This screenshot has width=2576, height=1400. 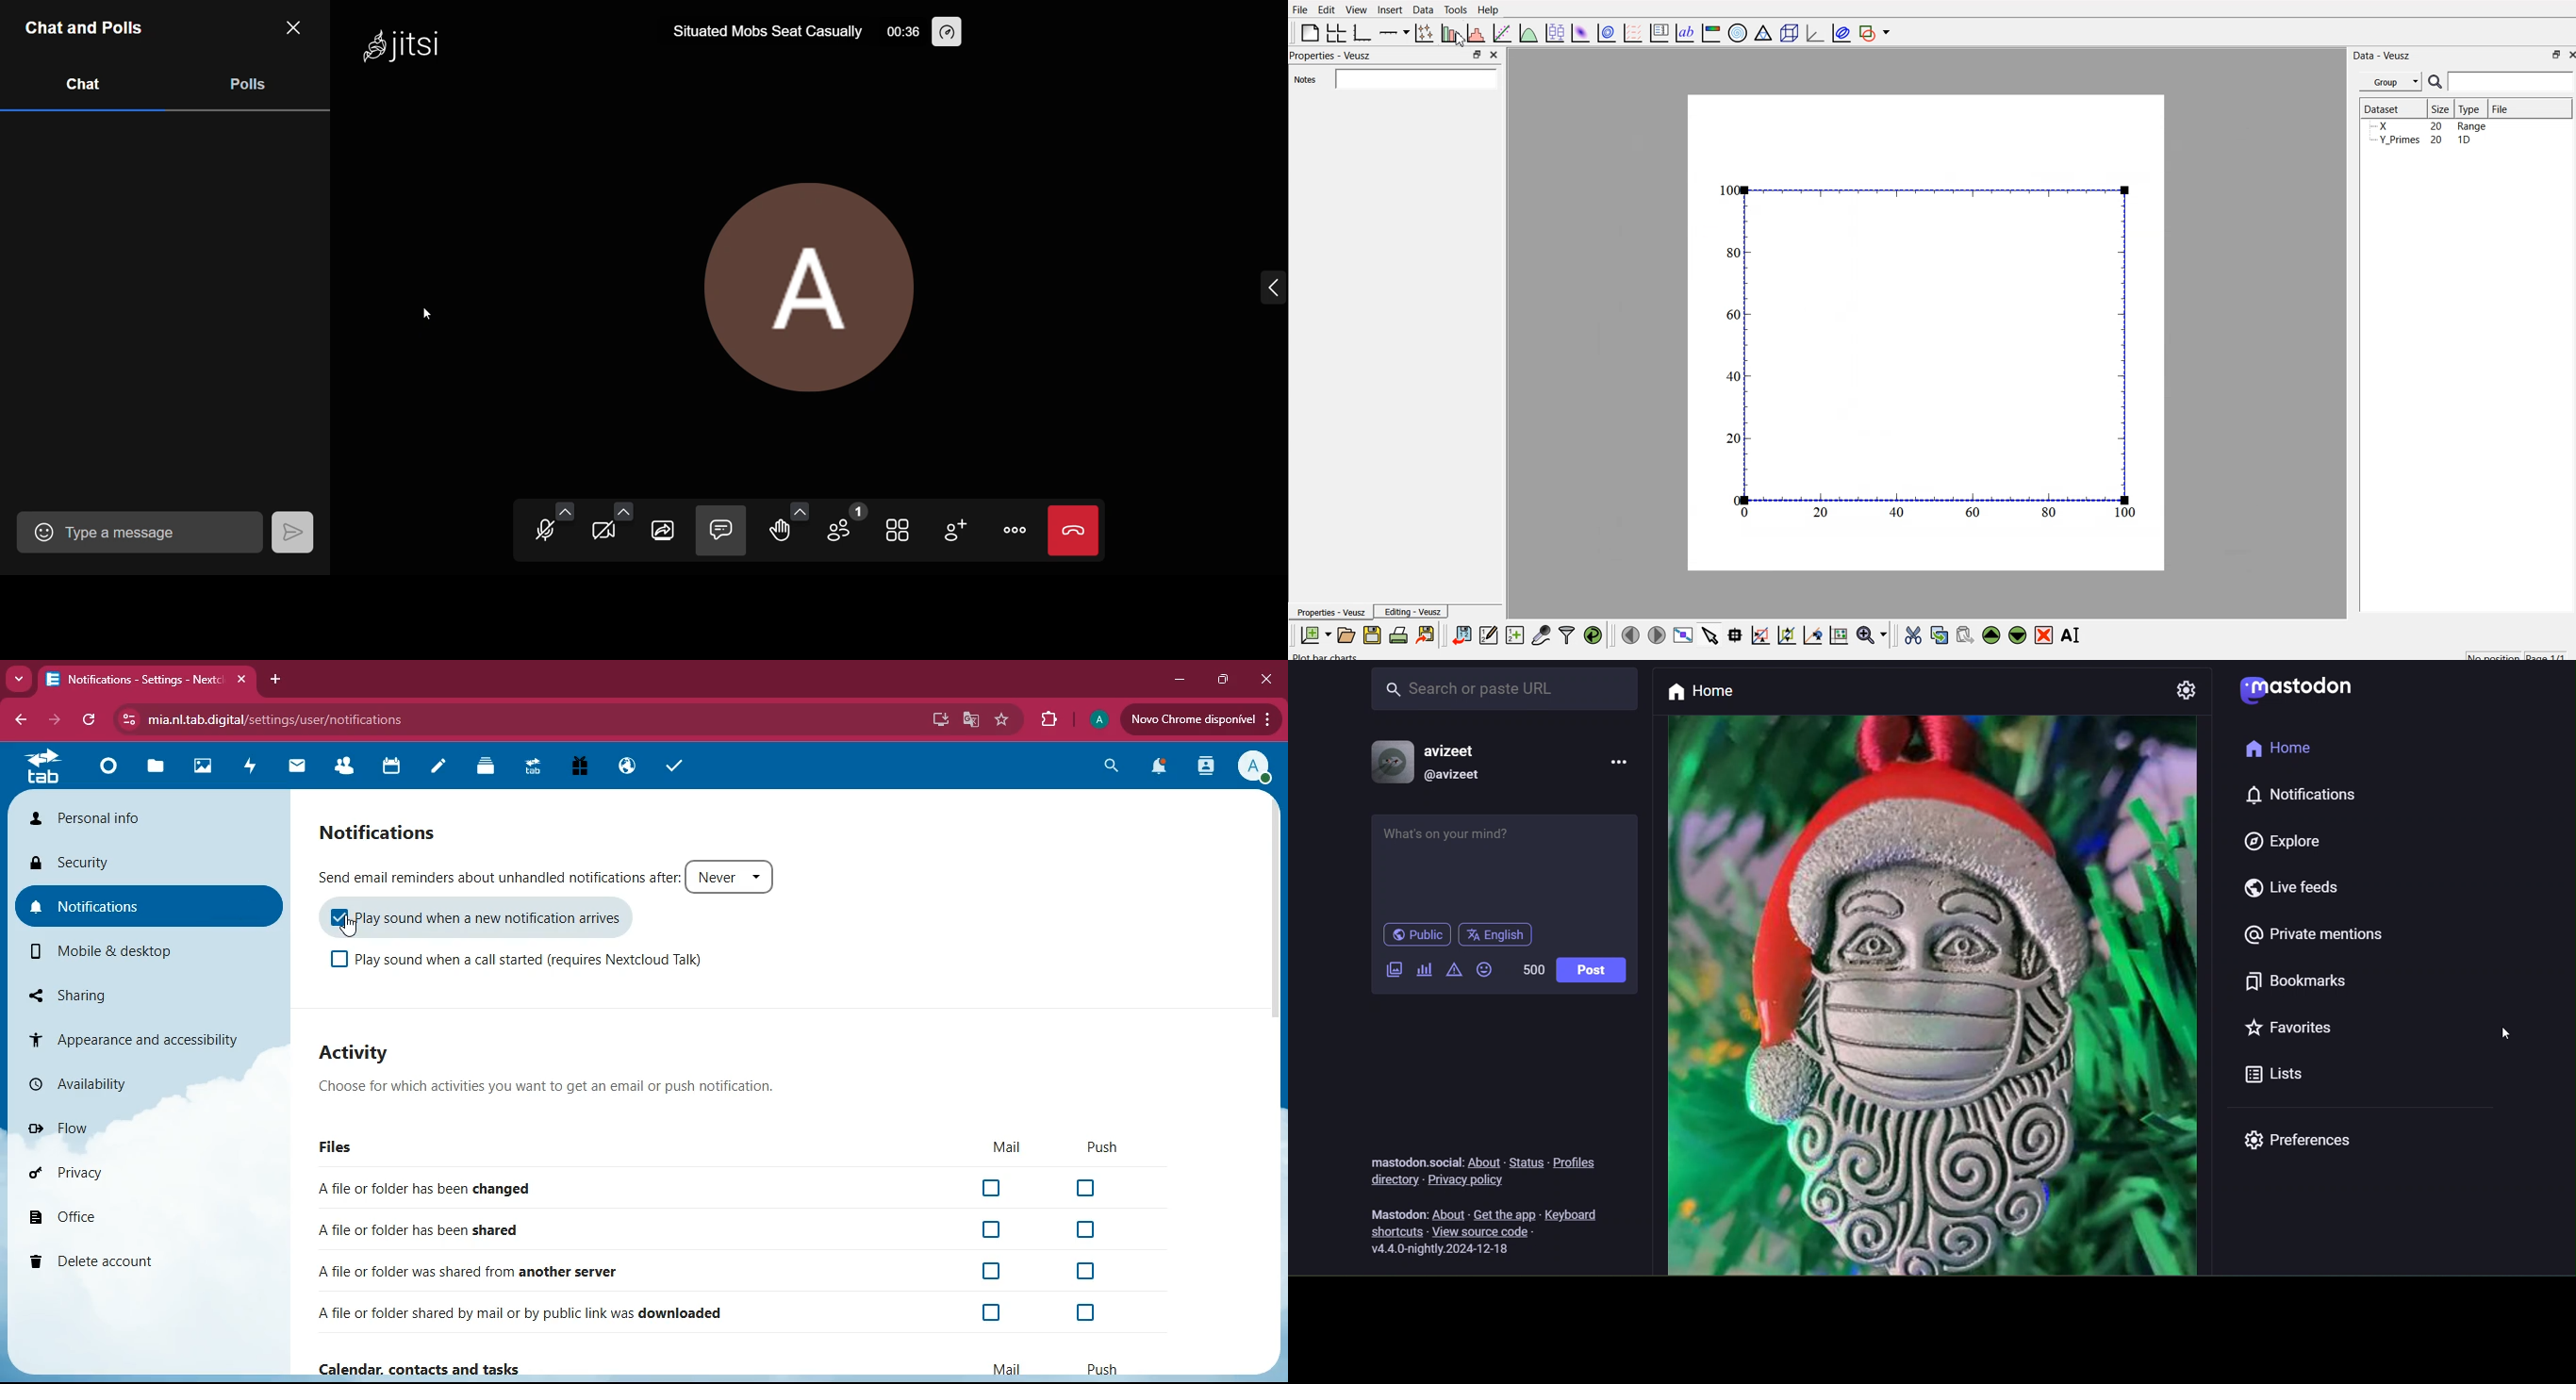 What do you see at coordinates (2074, 634) in the screenshot?
I see `rename the selected widget` at bounding box center [2074, 634].